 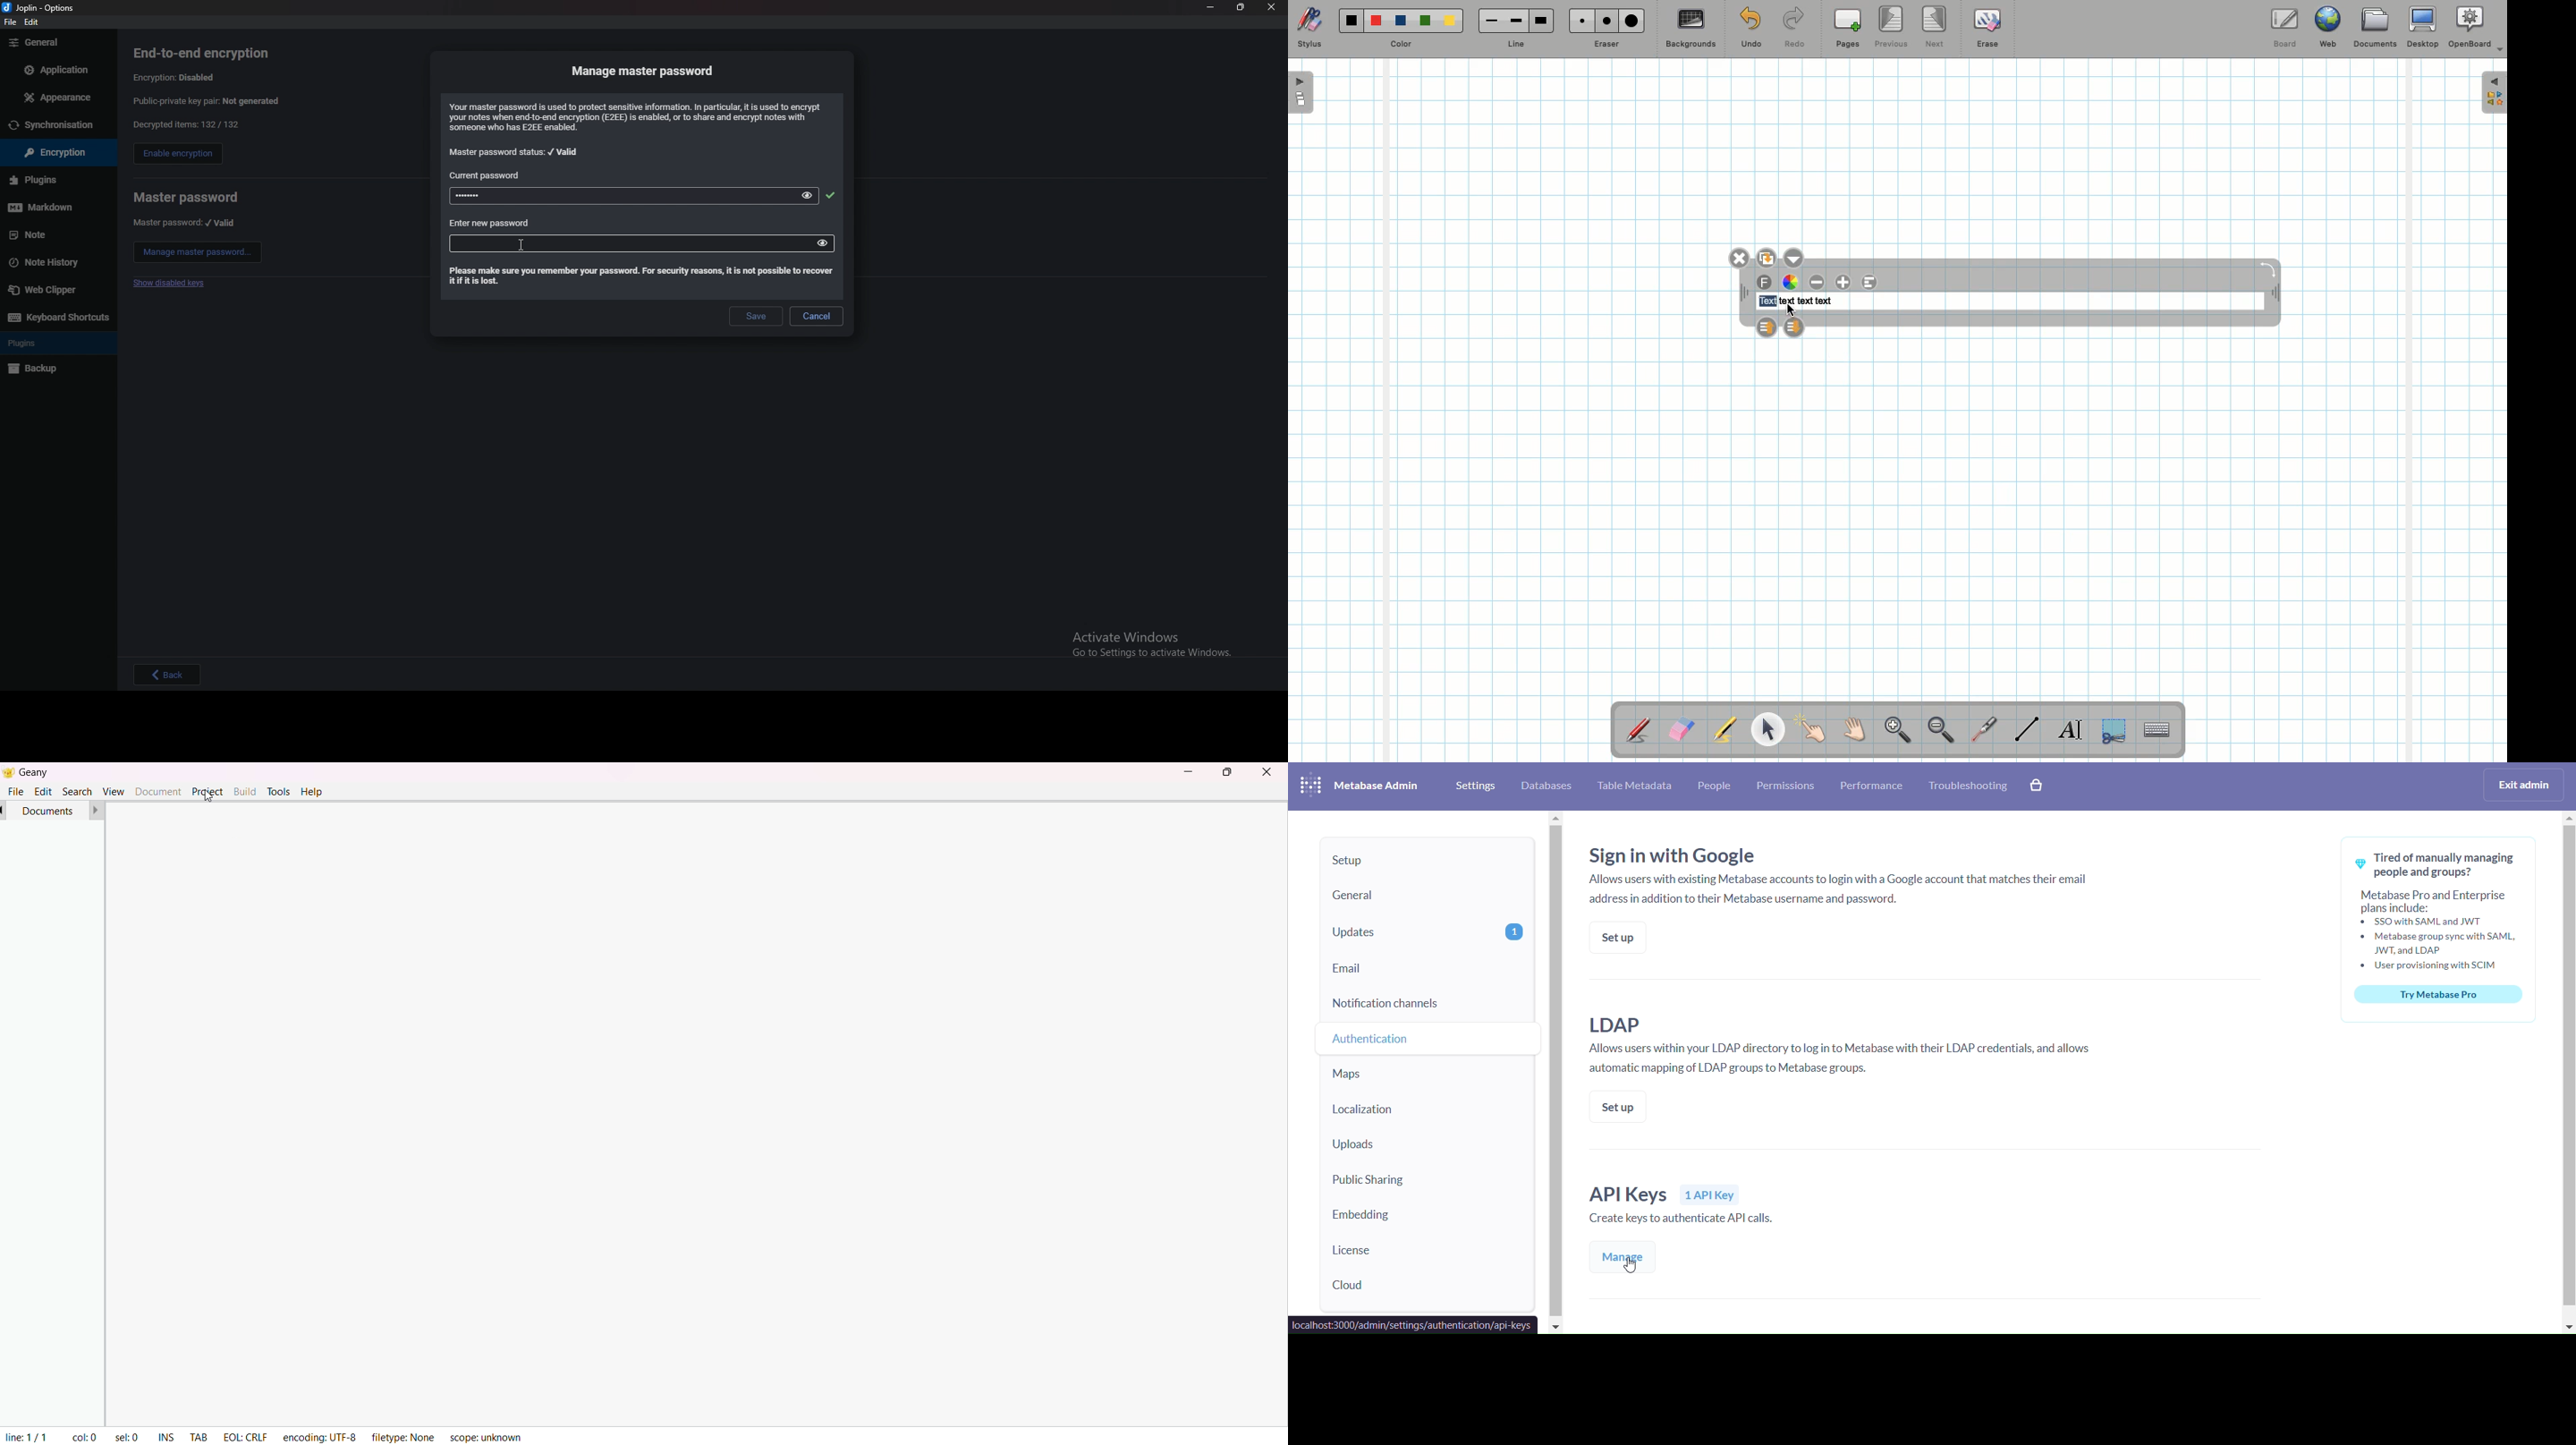 What do you see at coordinates (1413, 1325) in the screenshot?
I see `url` at bounding box center [1413, 1325].